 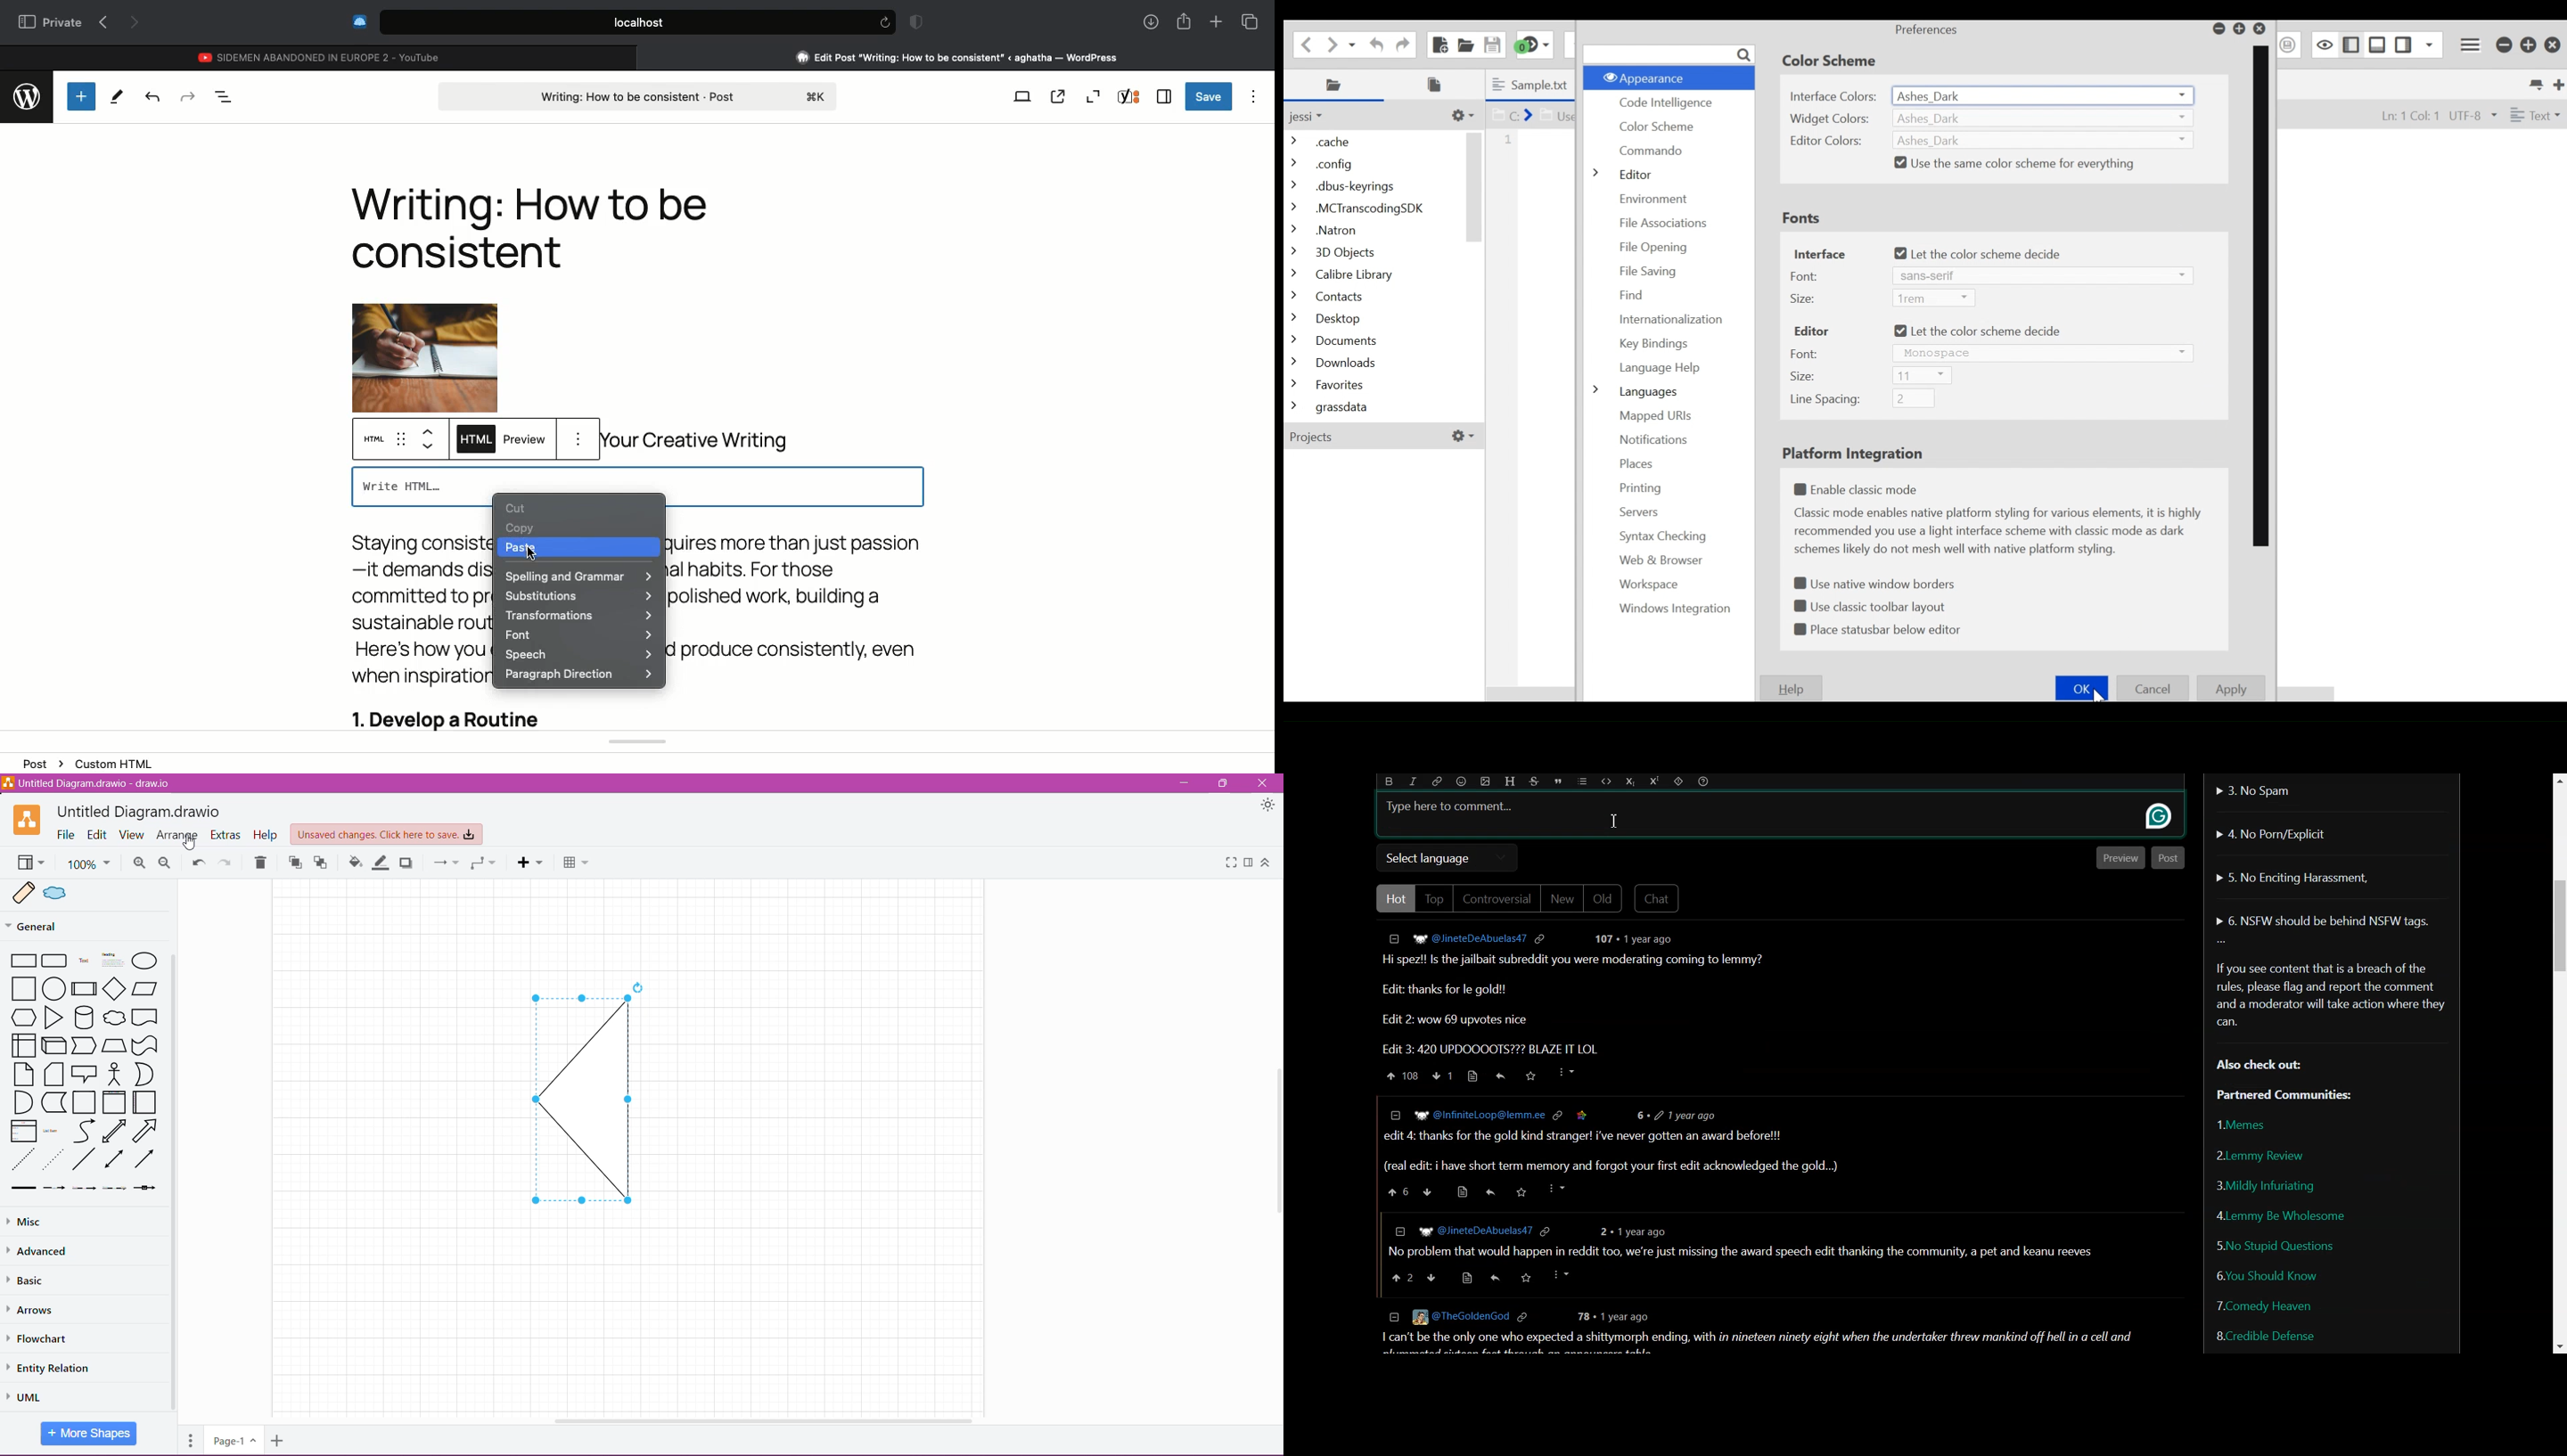 What do you see at coordinates (1533, 84) in the screenshot?
I see `Current Tab` at bounding box center [1533, 84].